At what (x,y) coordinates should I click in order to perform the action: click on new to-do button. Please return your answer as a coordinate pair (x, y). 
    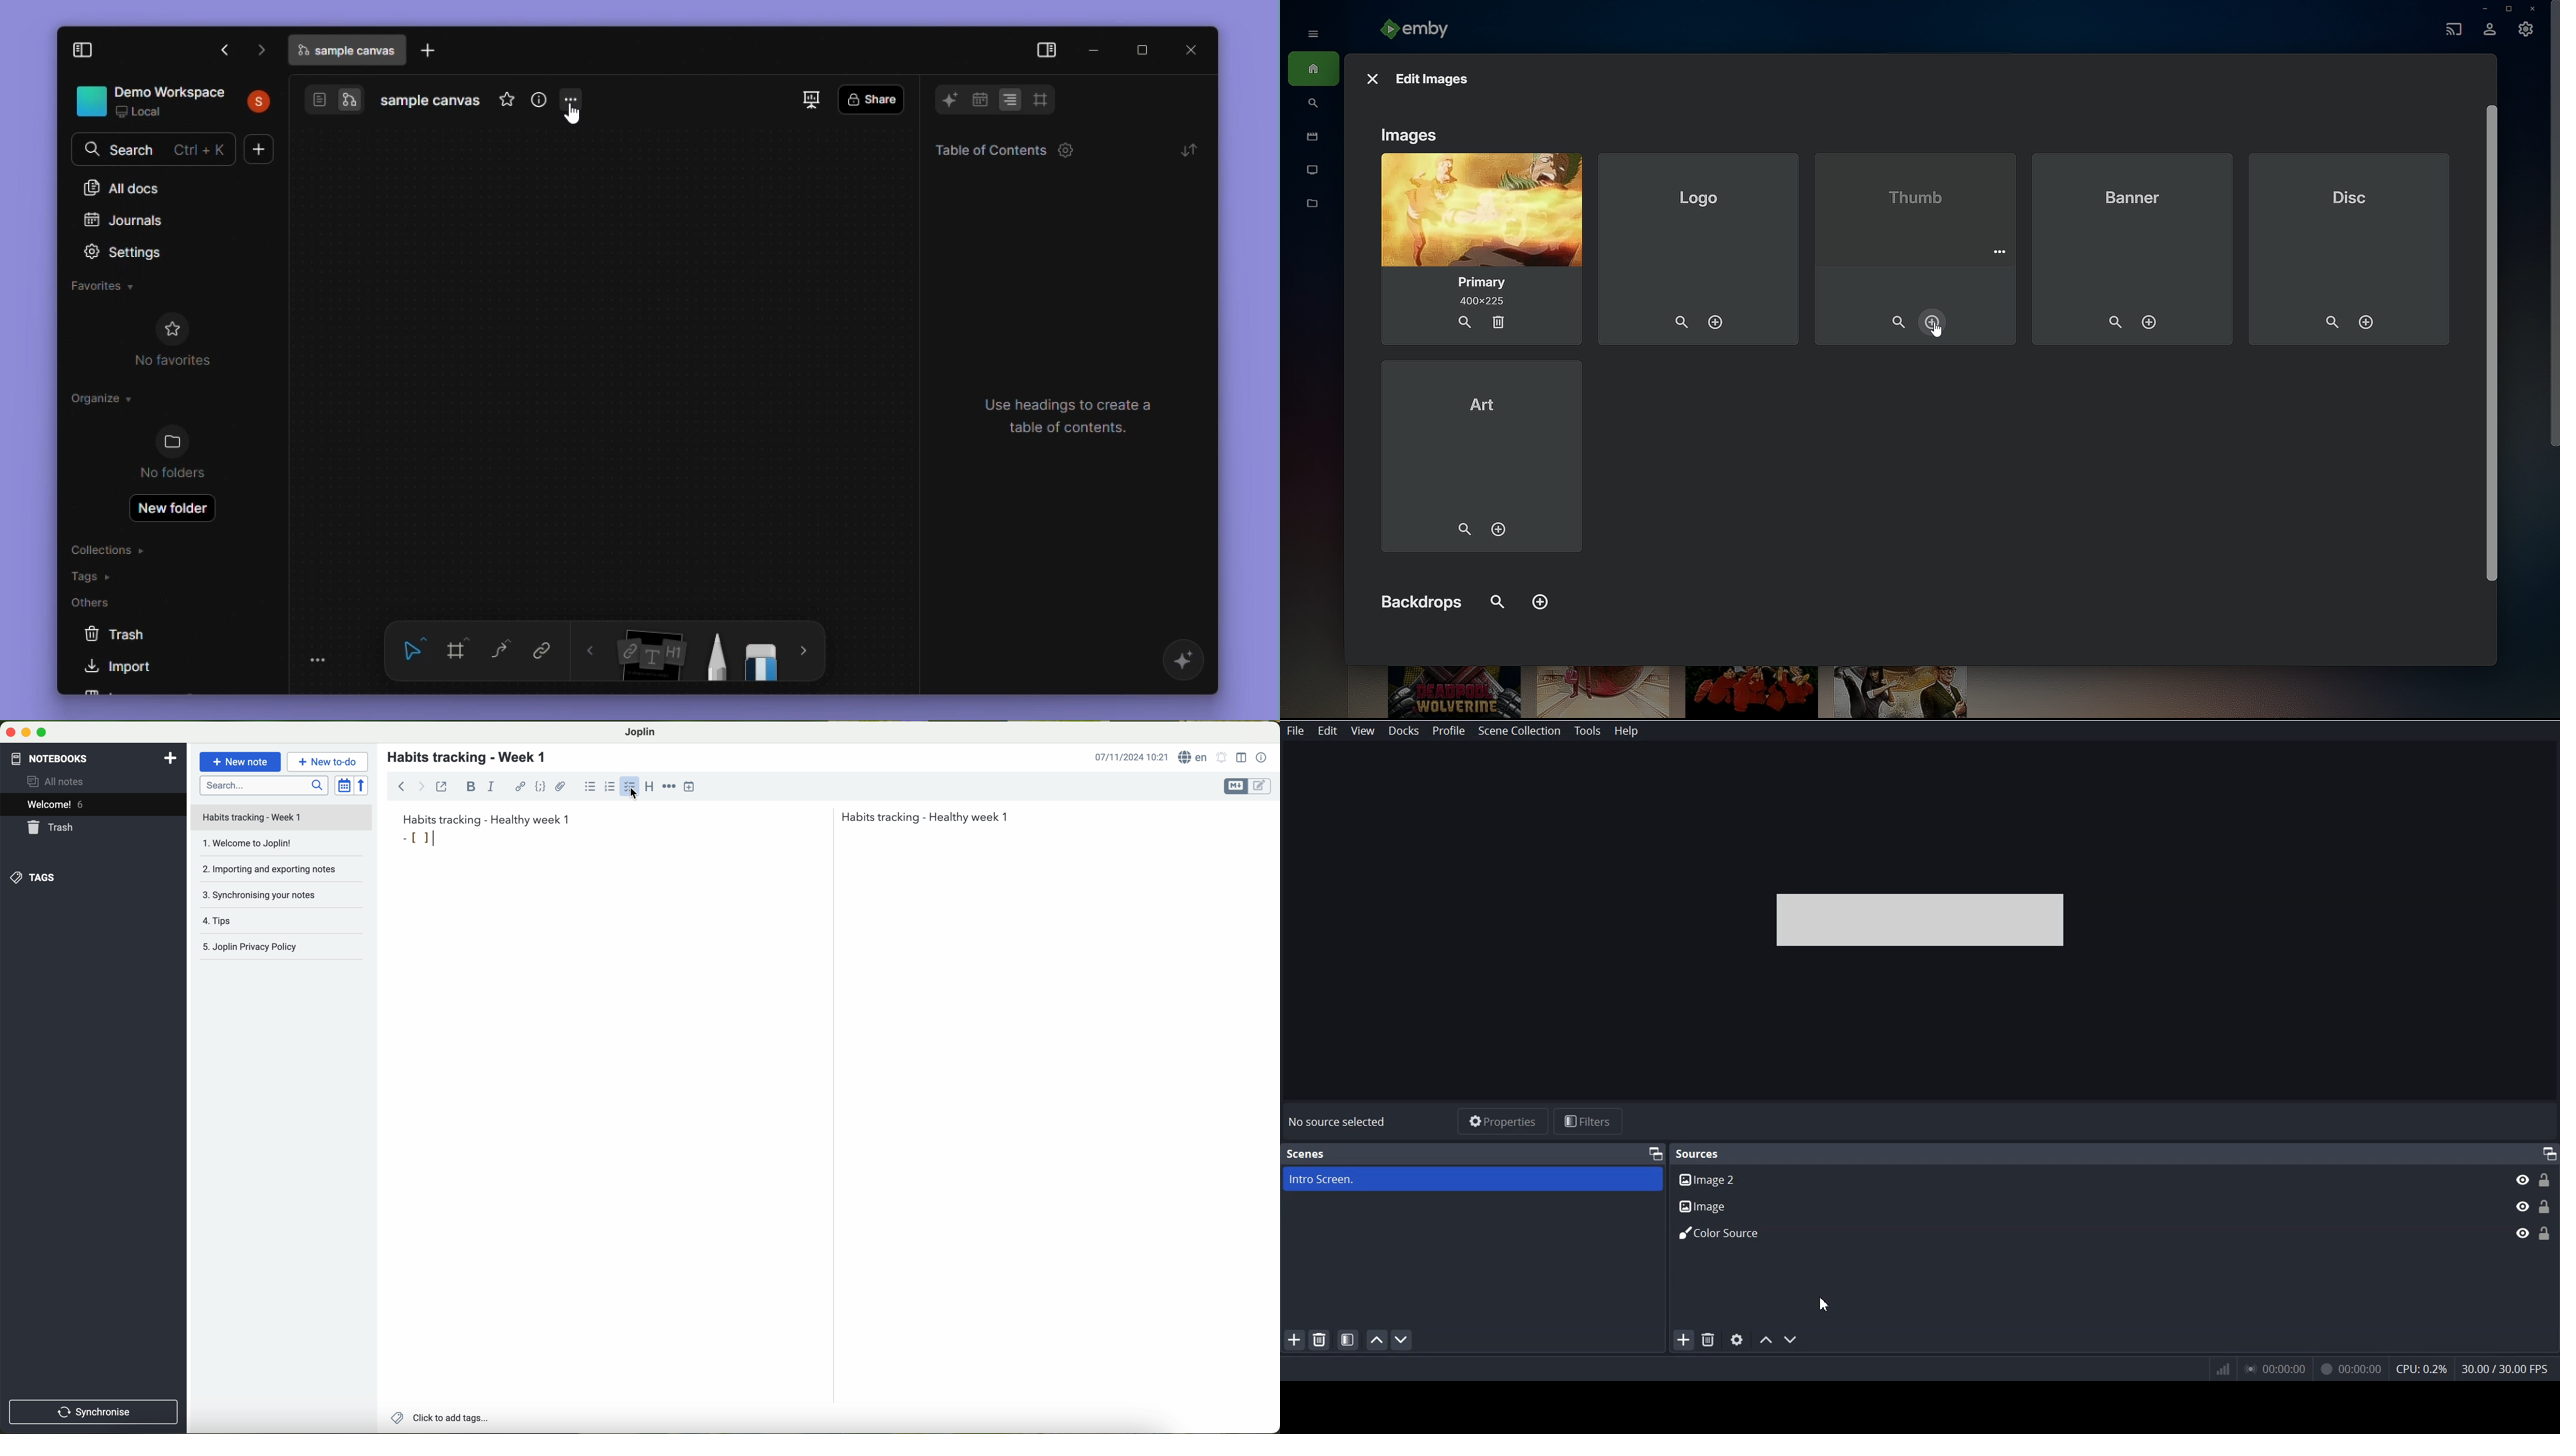
    Looking at the image, I should click on (328, 762).